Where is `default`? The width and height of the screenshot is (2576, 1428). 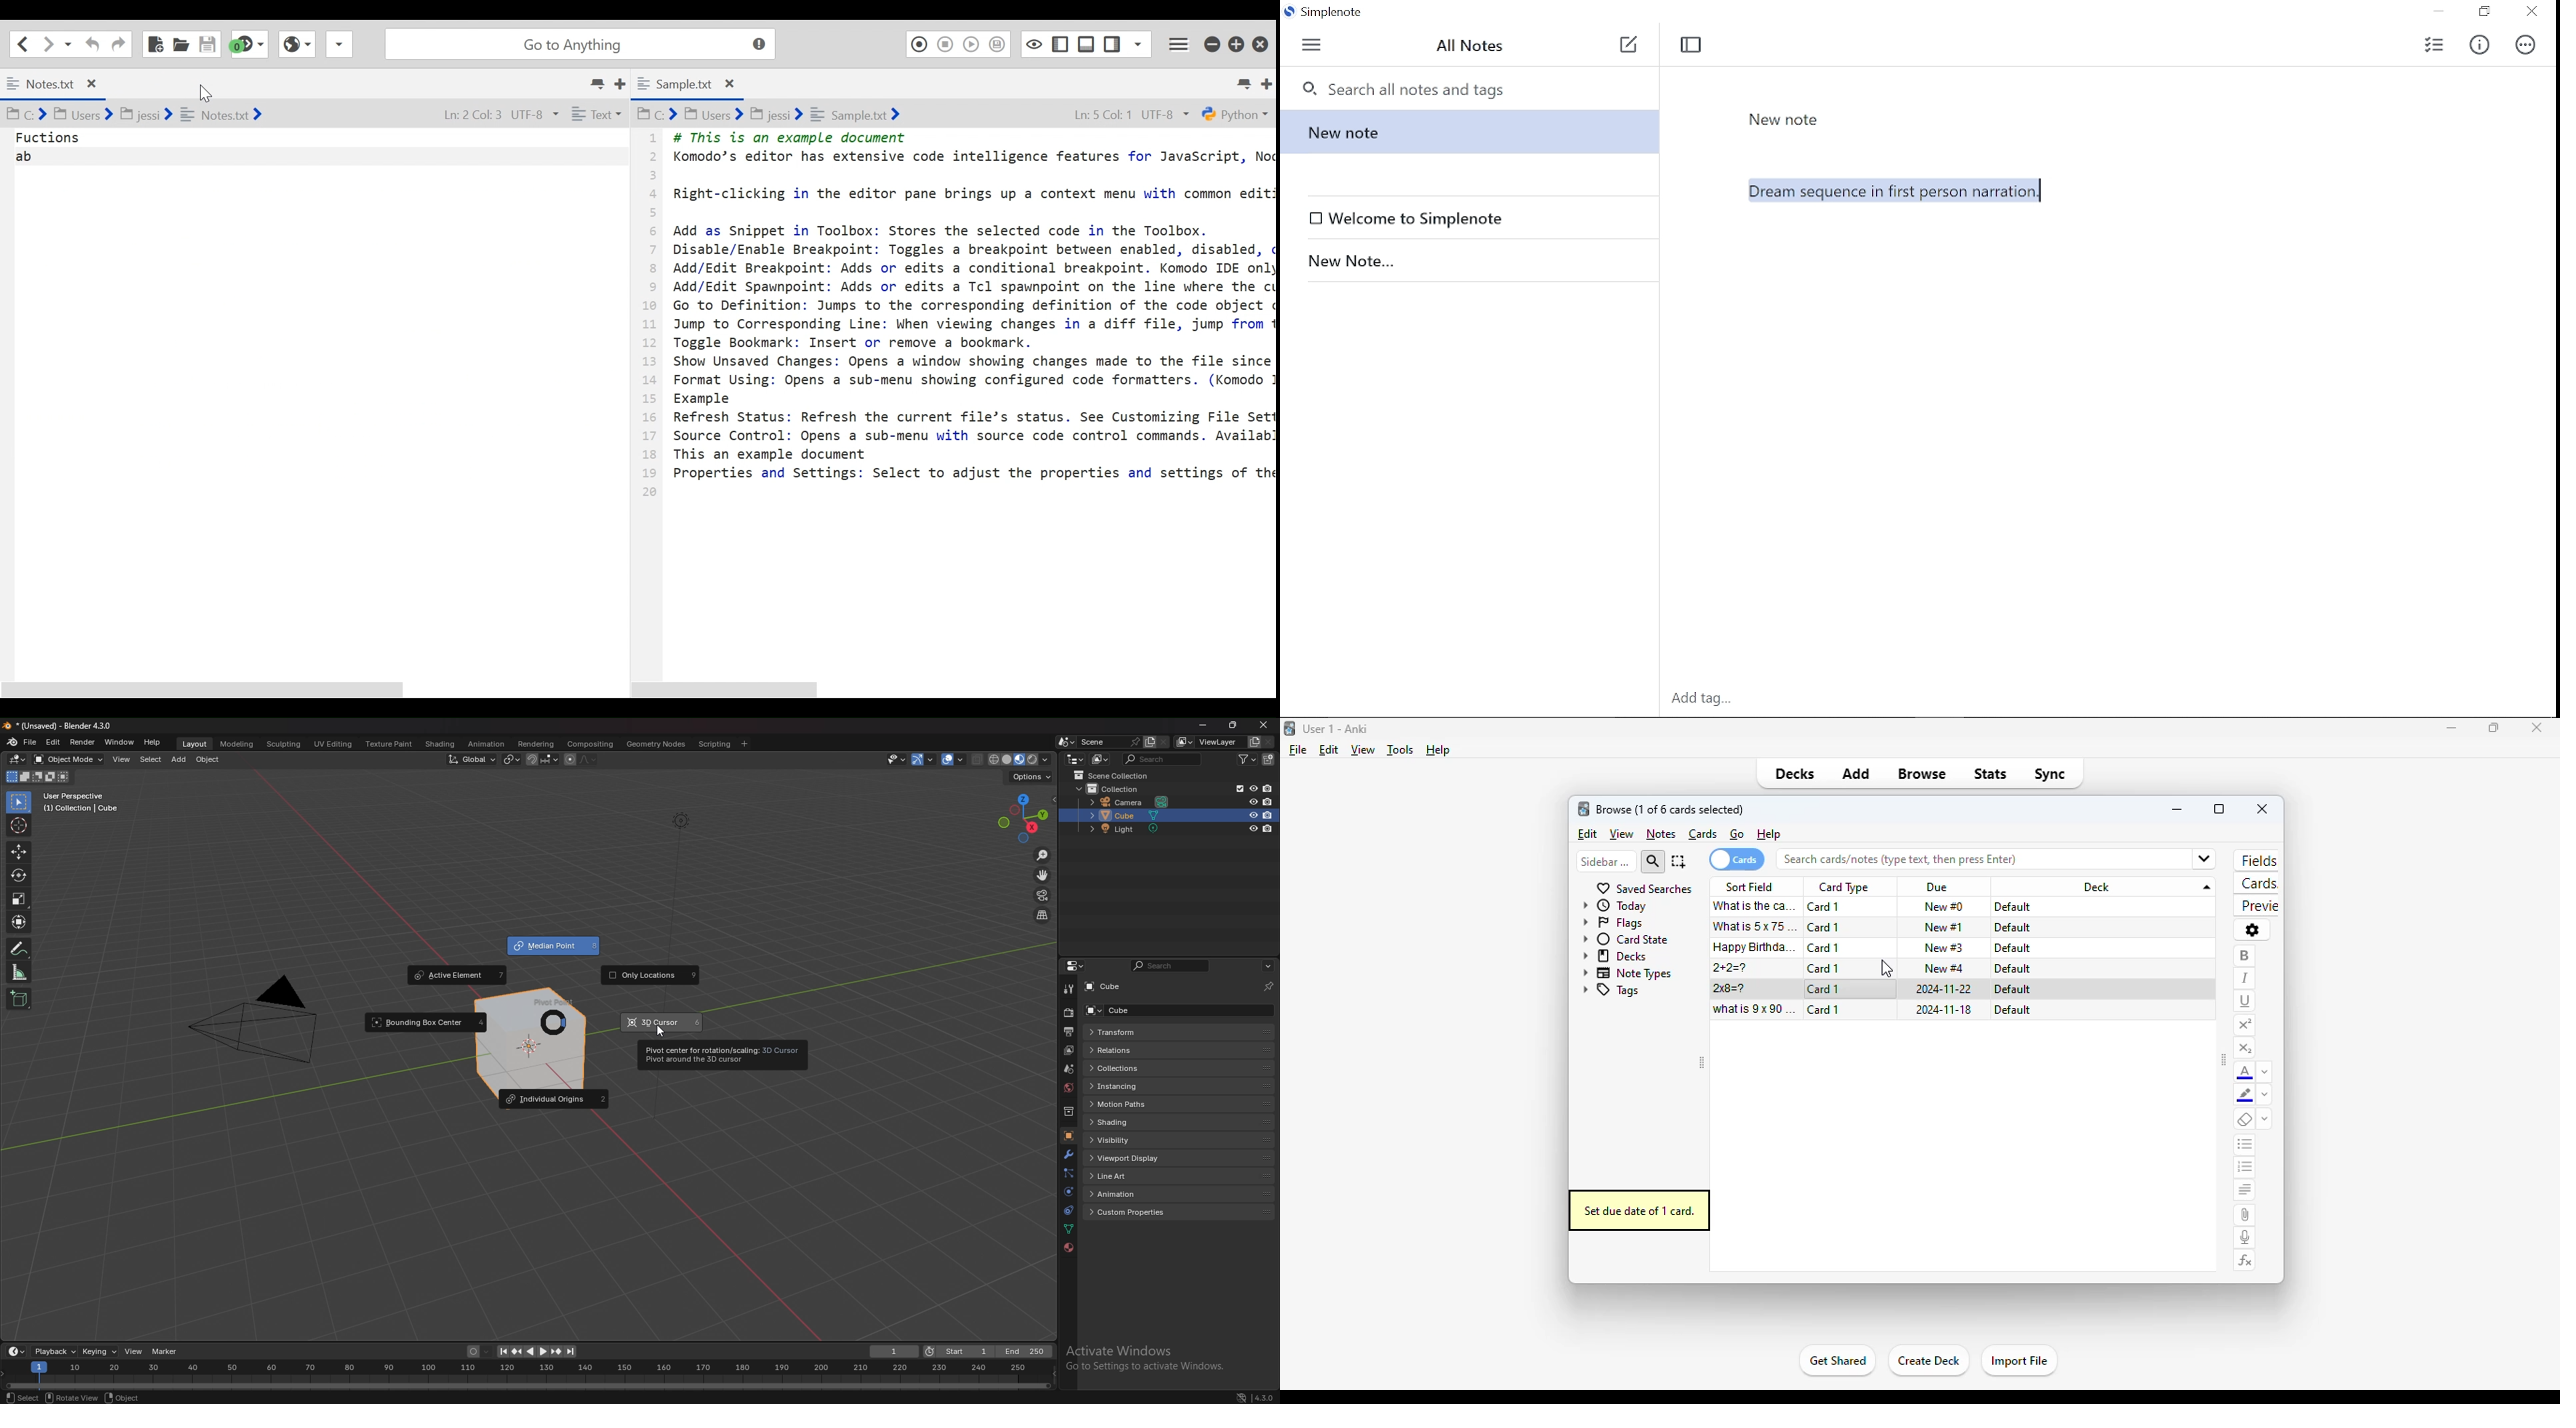
default is located at coordinates (2013, 949).